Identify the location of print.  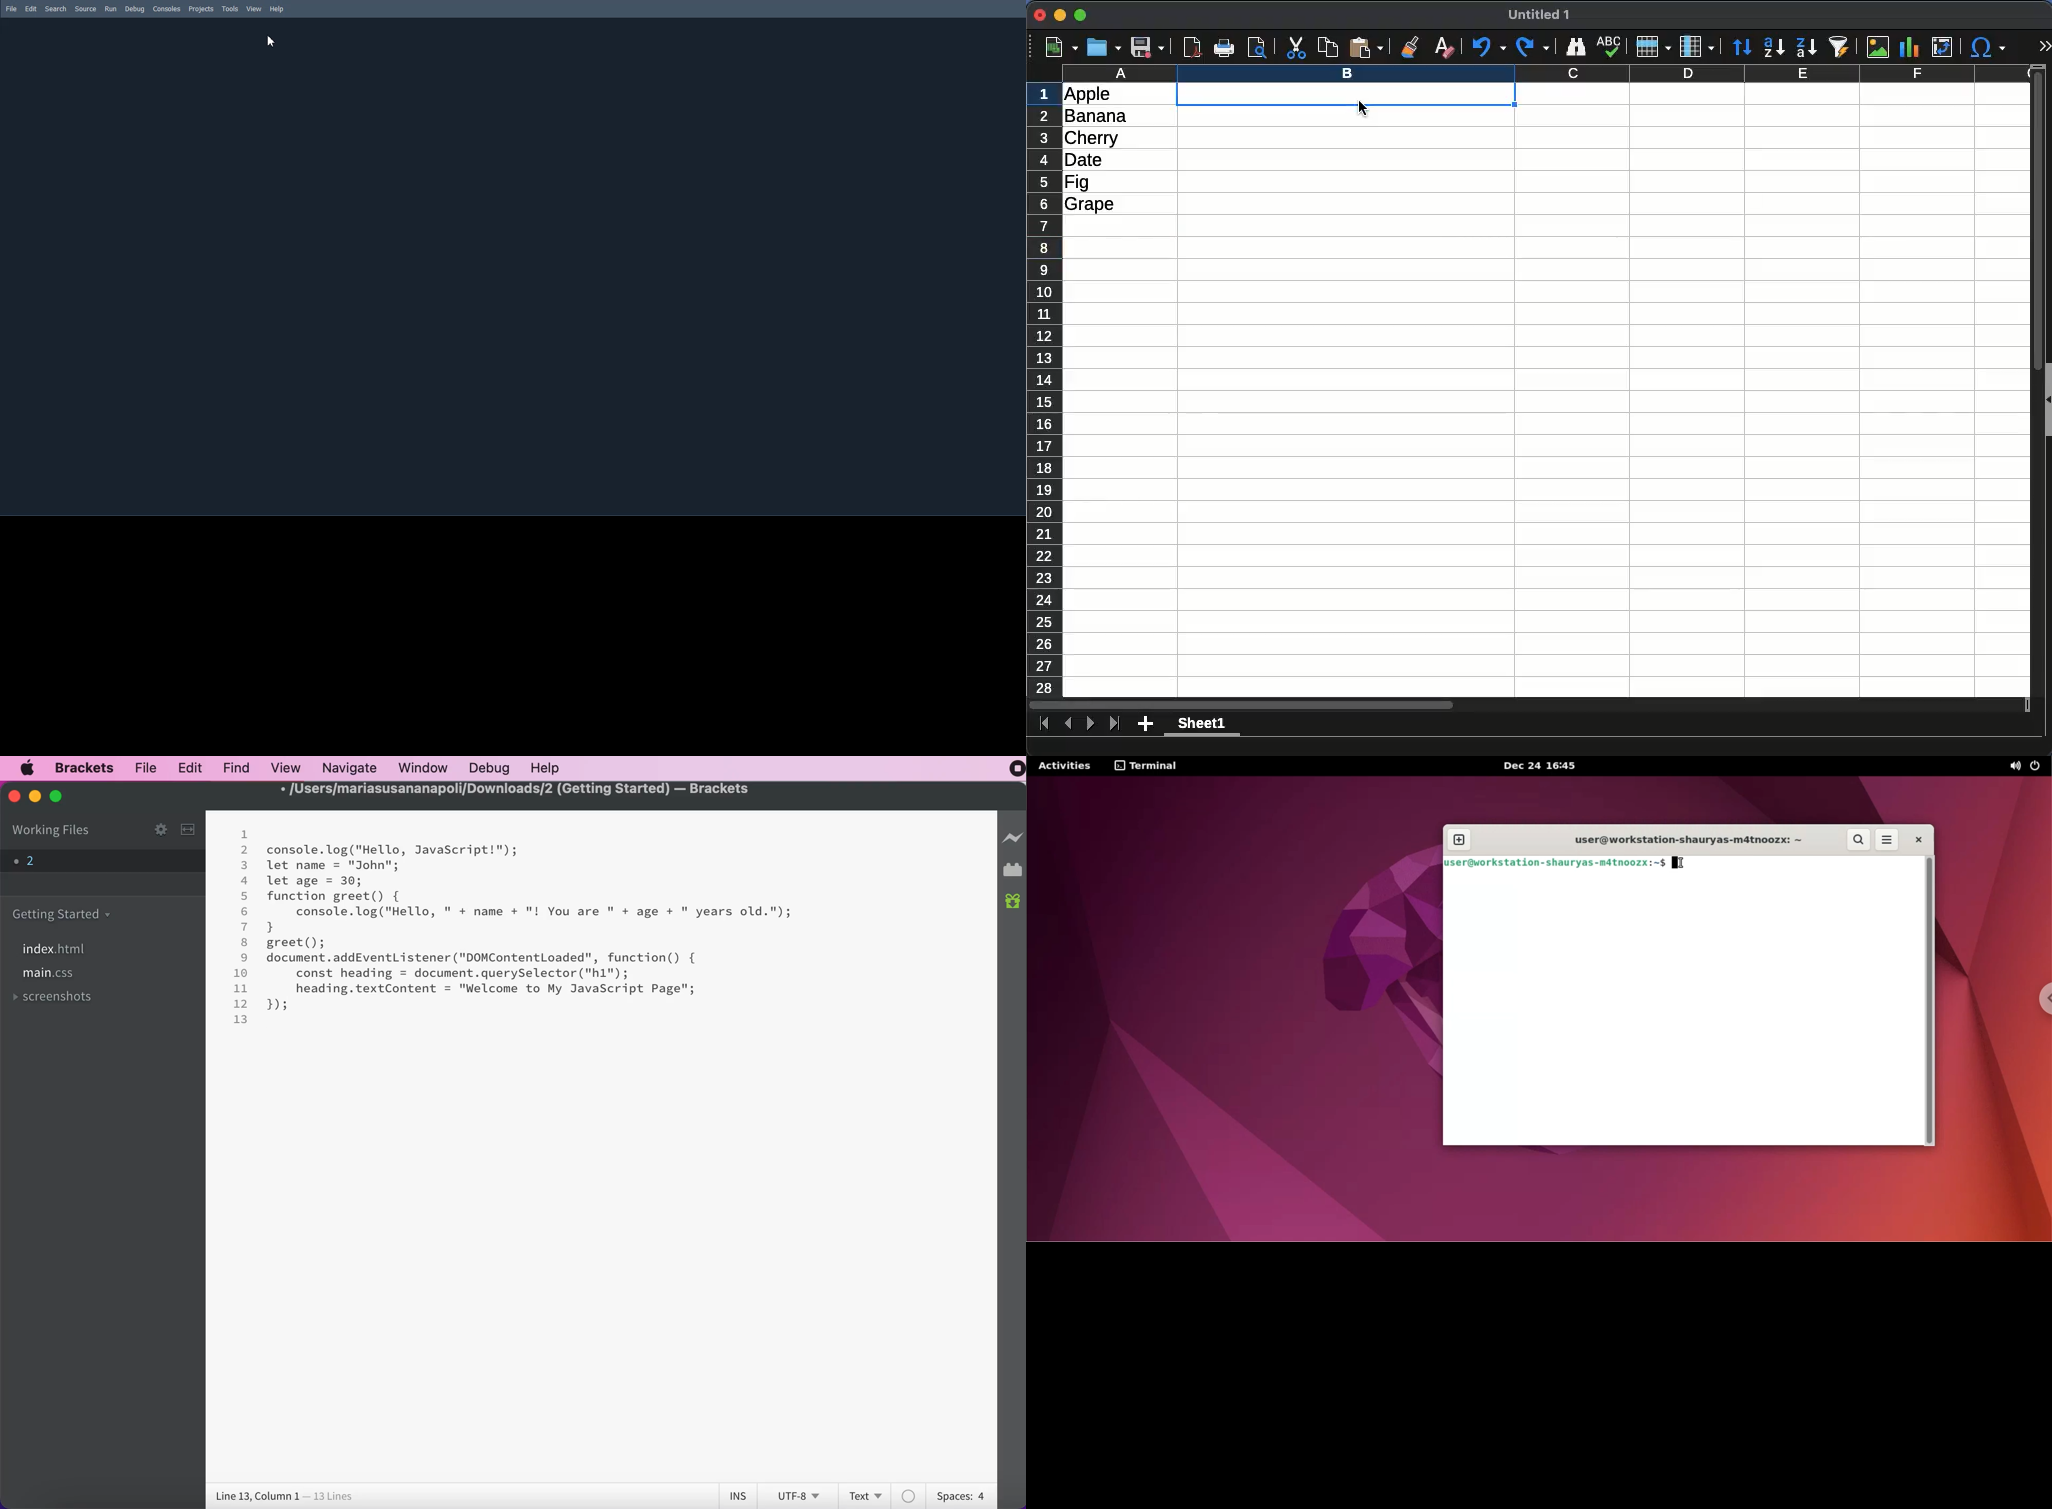
(1224, 48).